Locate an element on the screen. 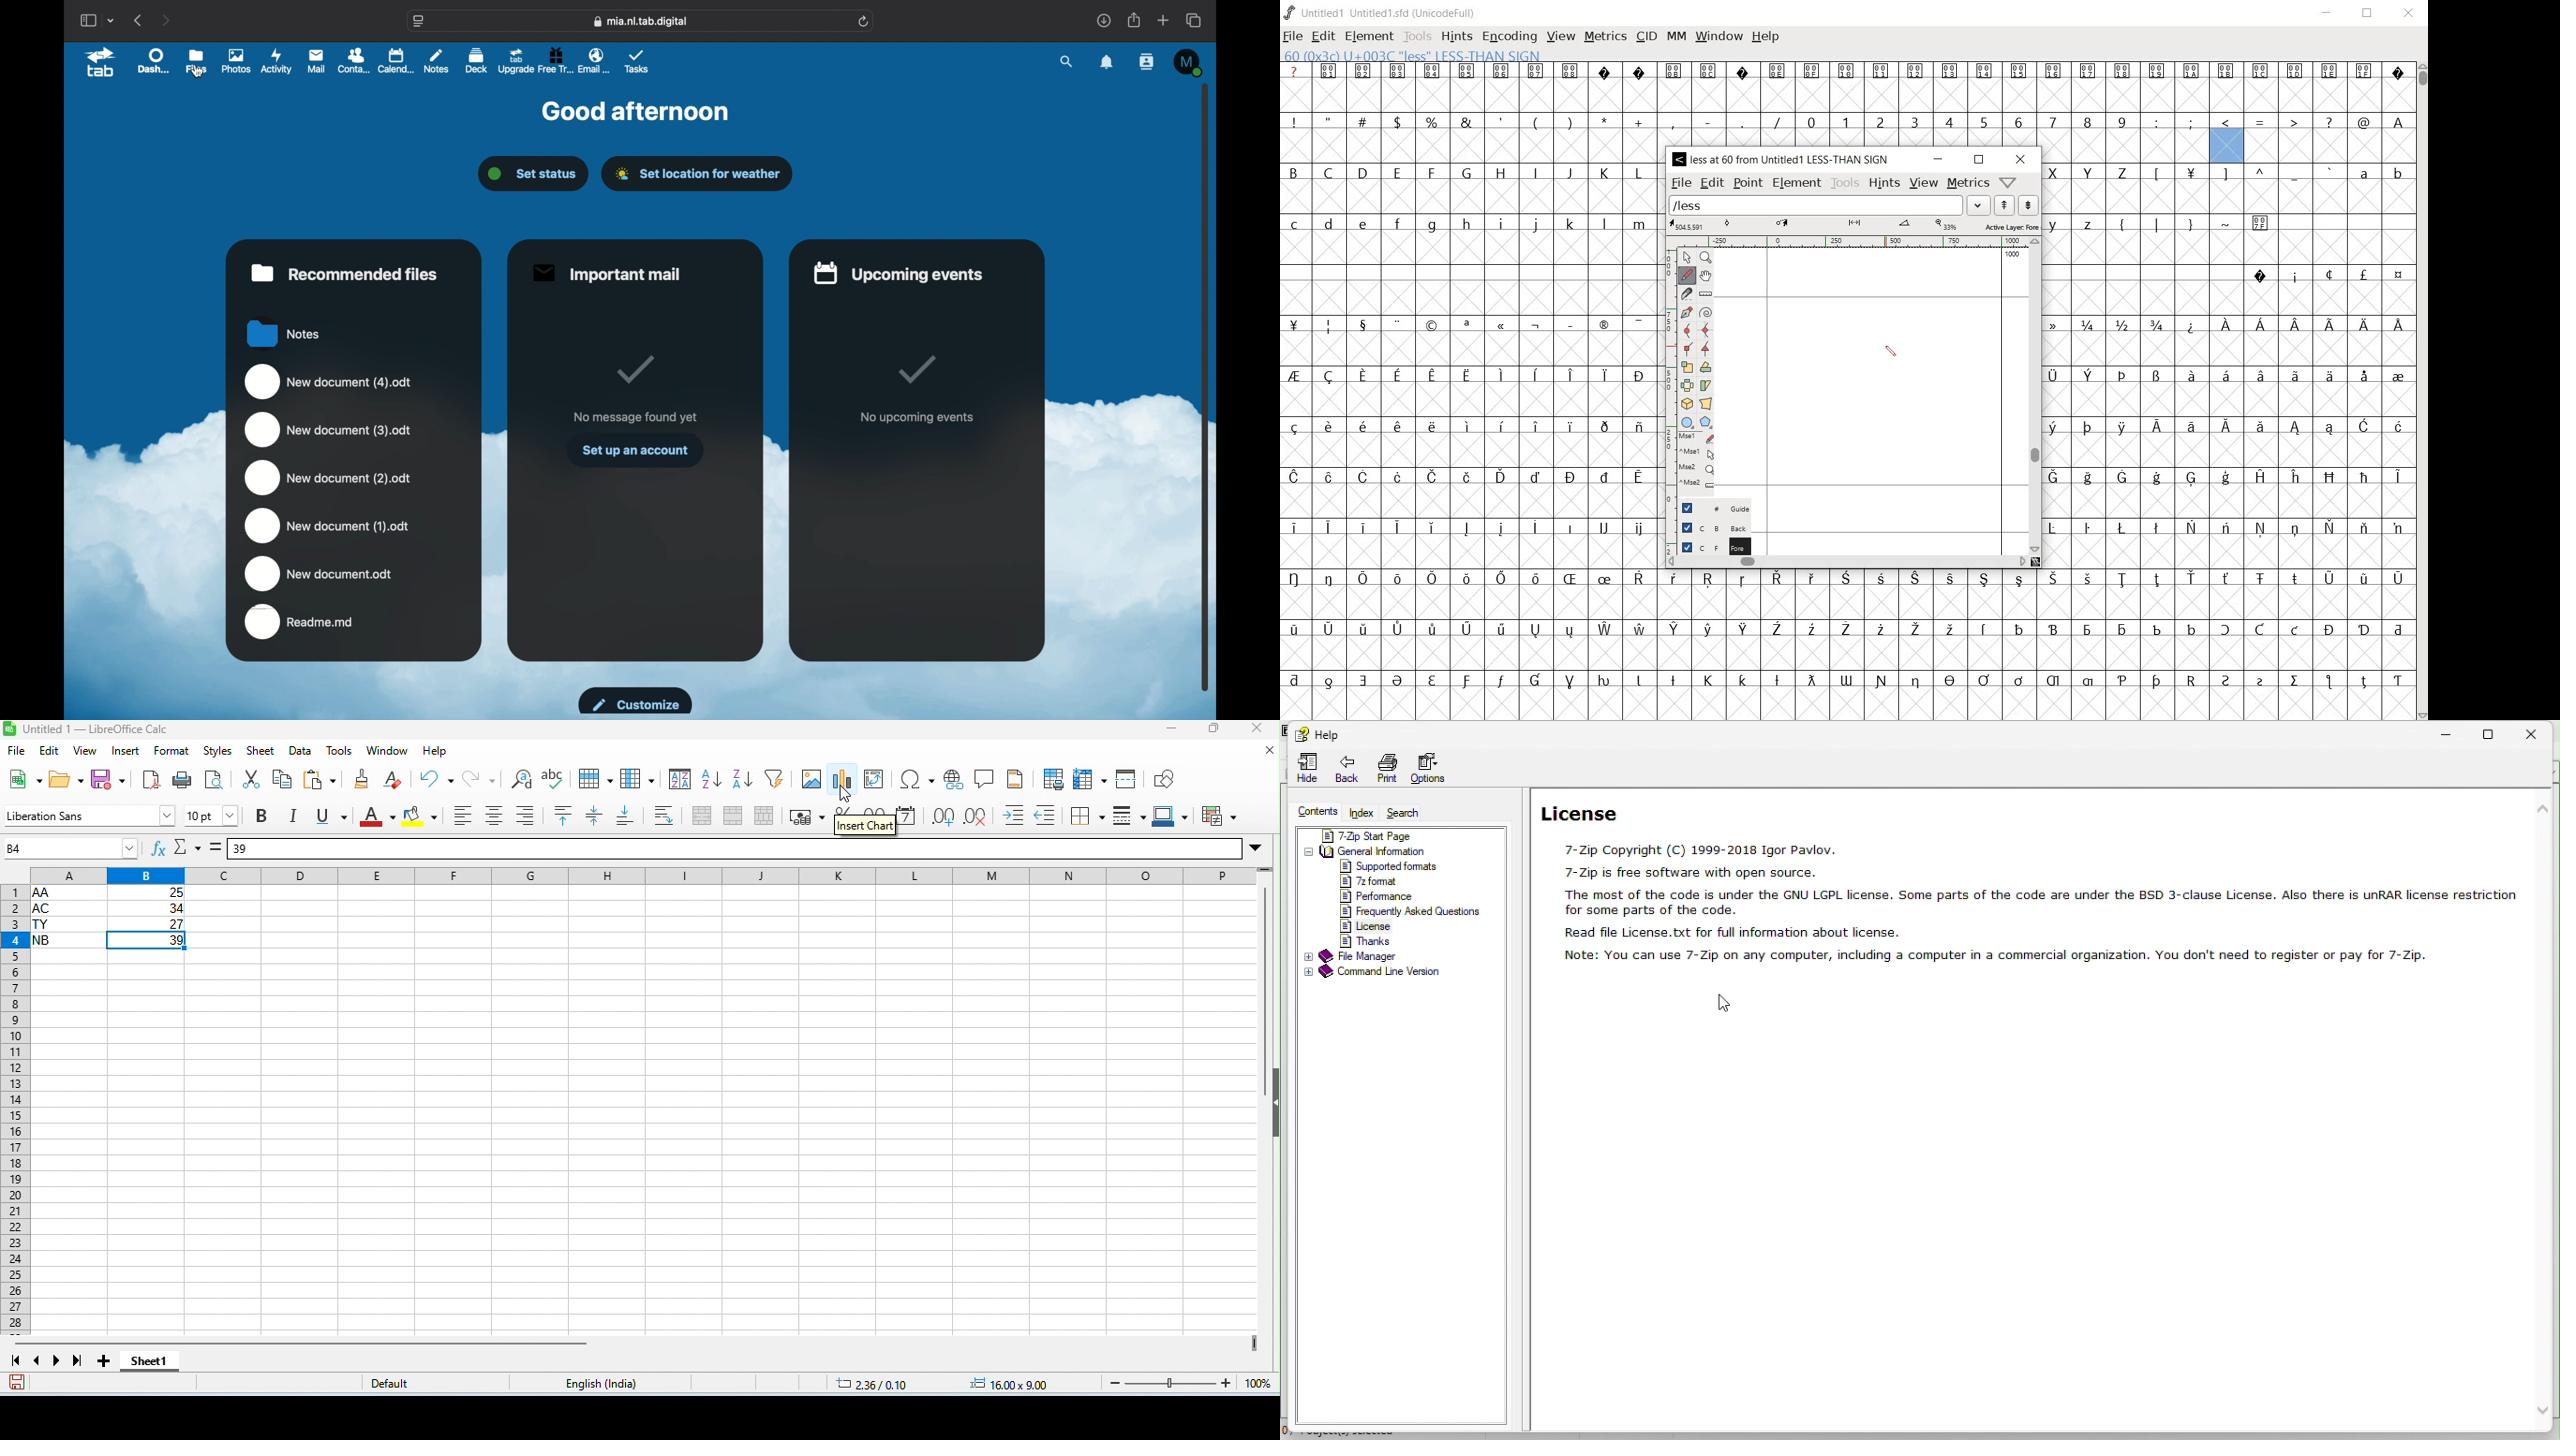  default is located at coordinates (394, 1384).